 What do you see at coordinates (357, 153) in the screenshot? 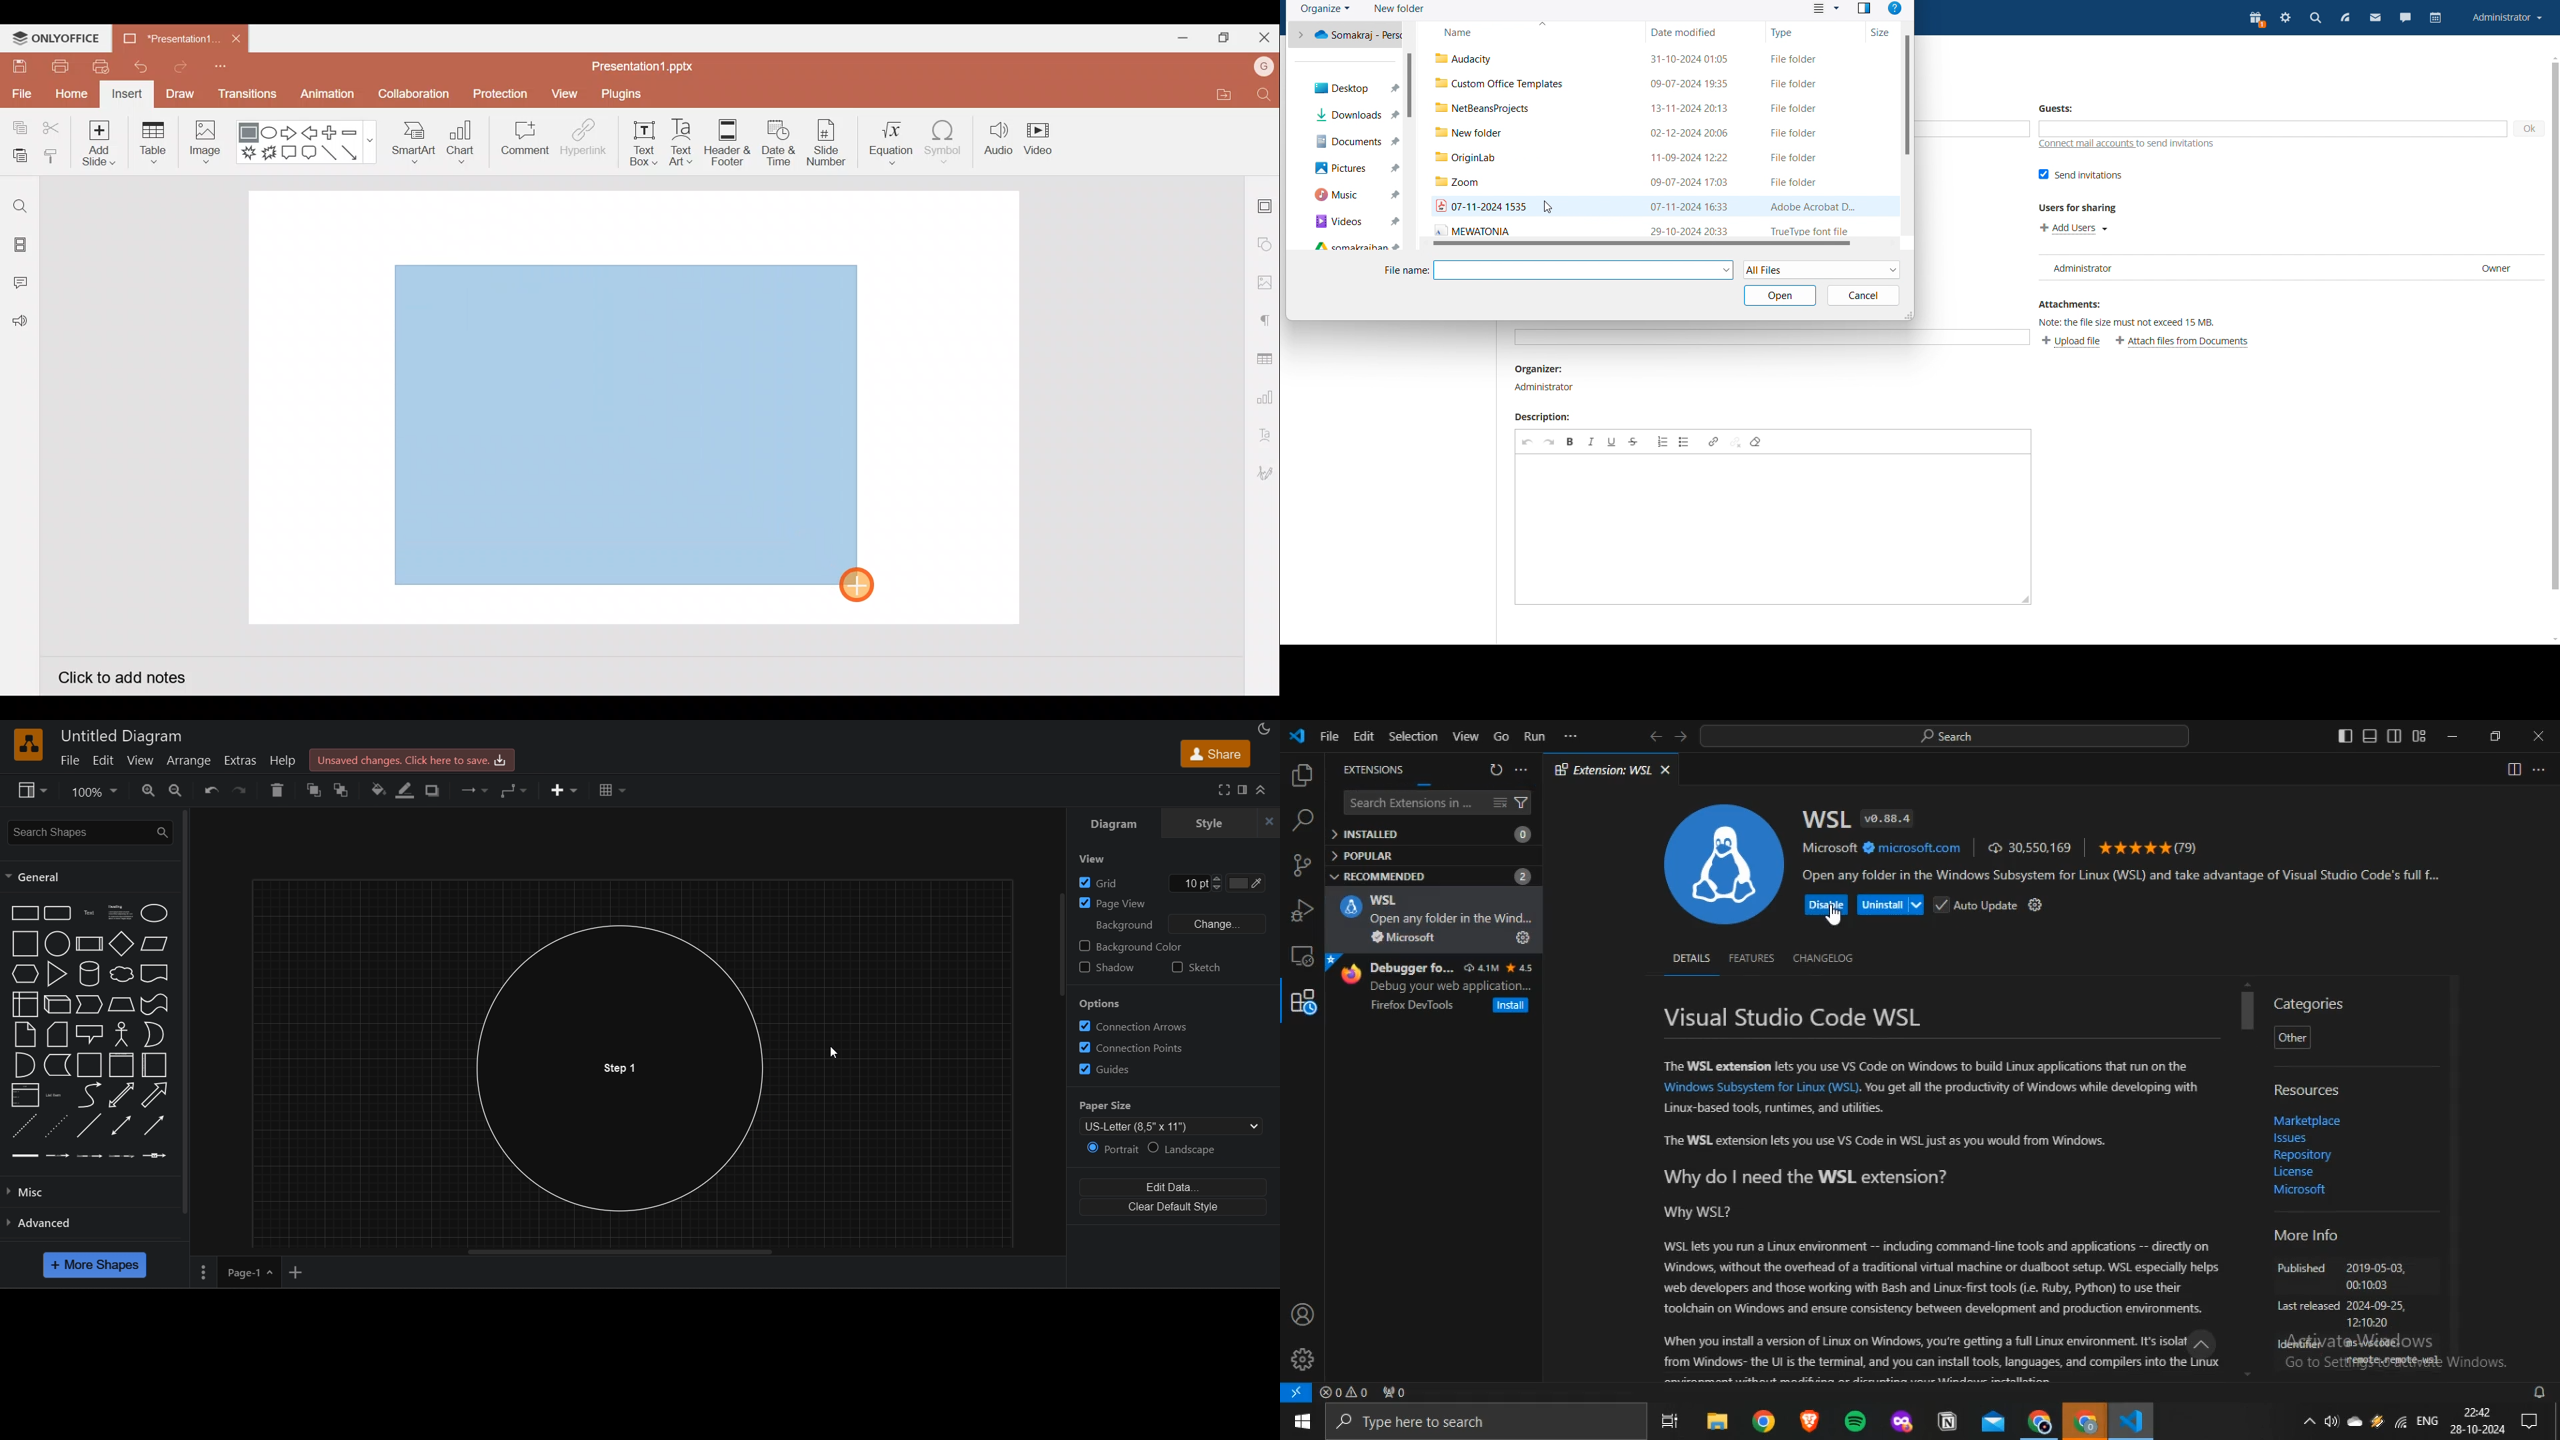
I see `Arrow` at bounding box center [357, 153].